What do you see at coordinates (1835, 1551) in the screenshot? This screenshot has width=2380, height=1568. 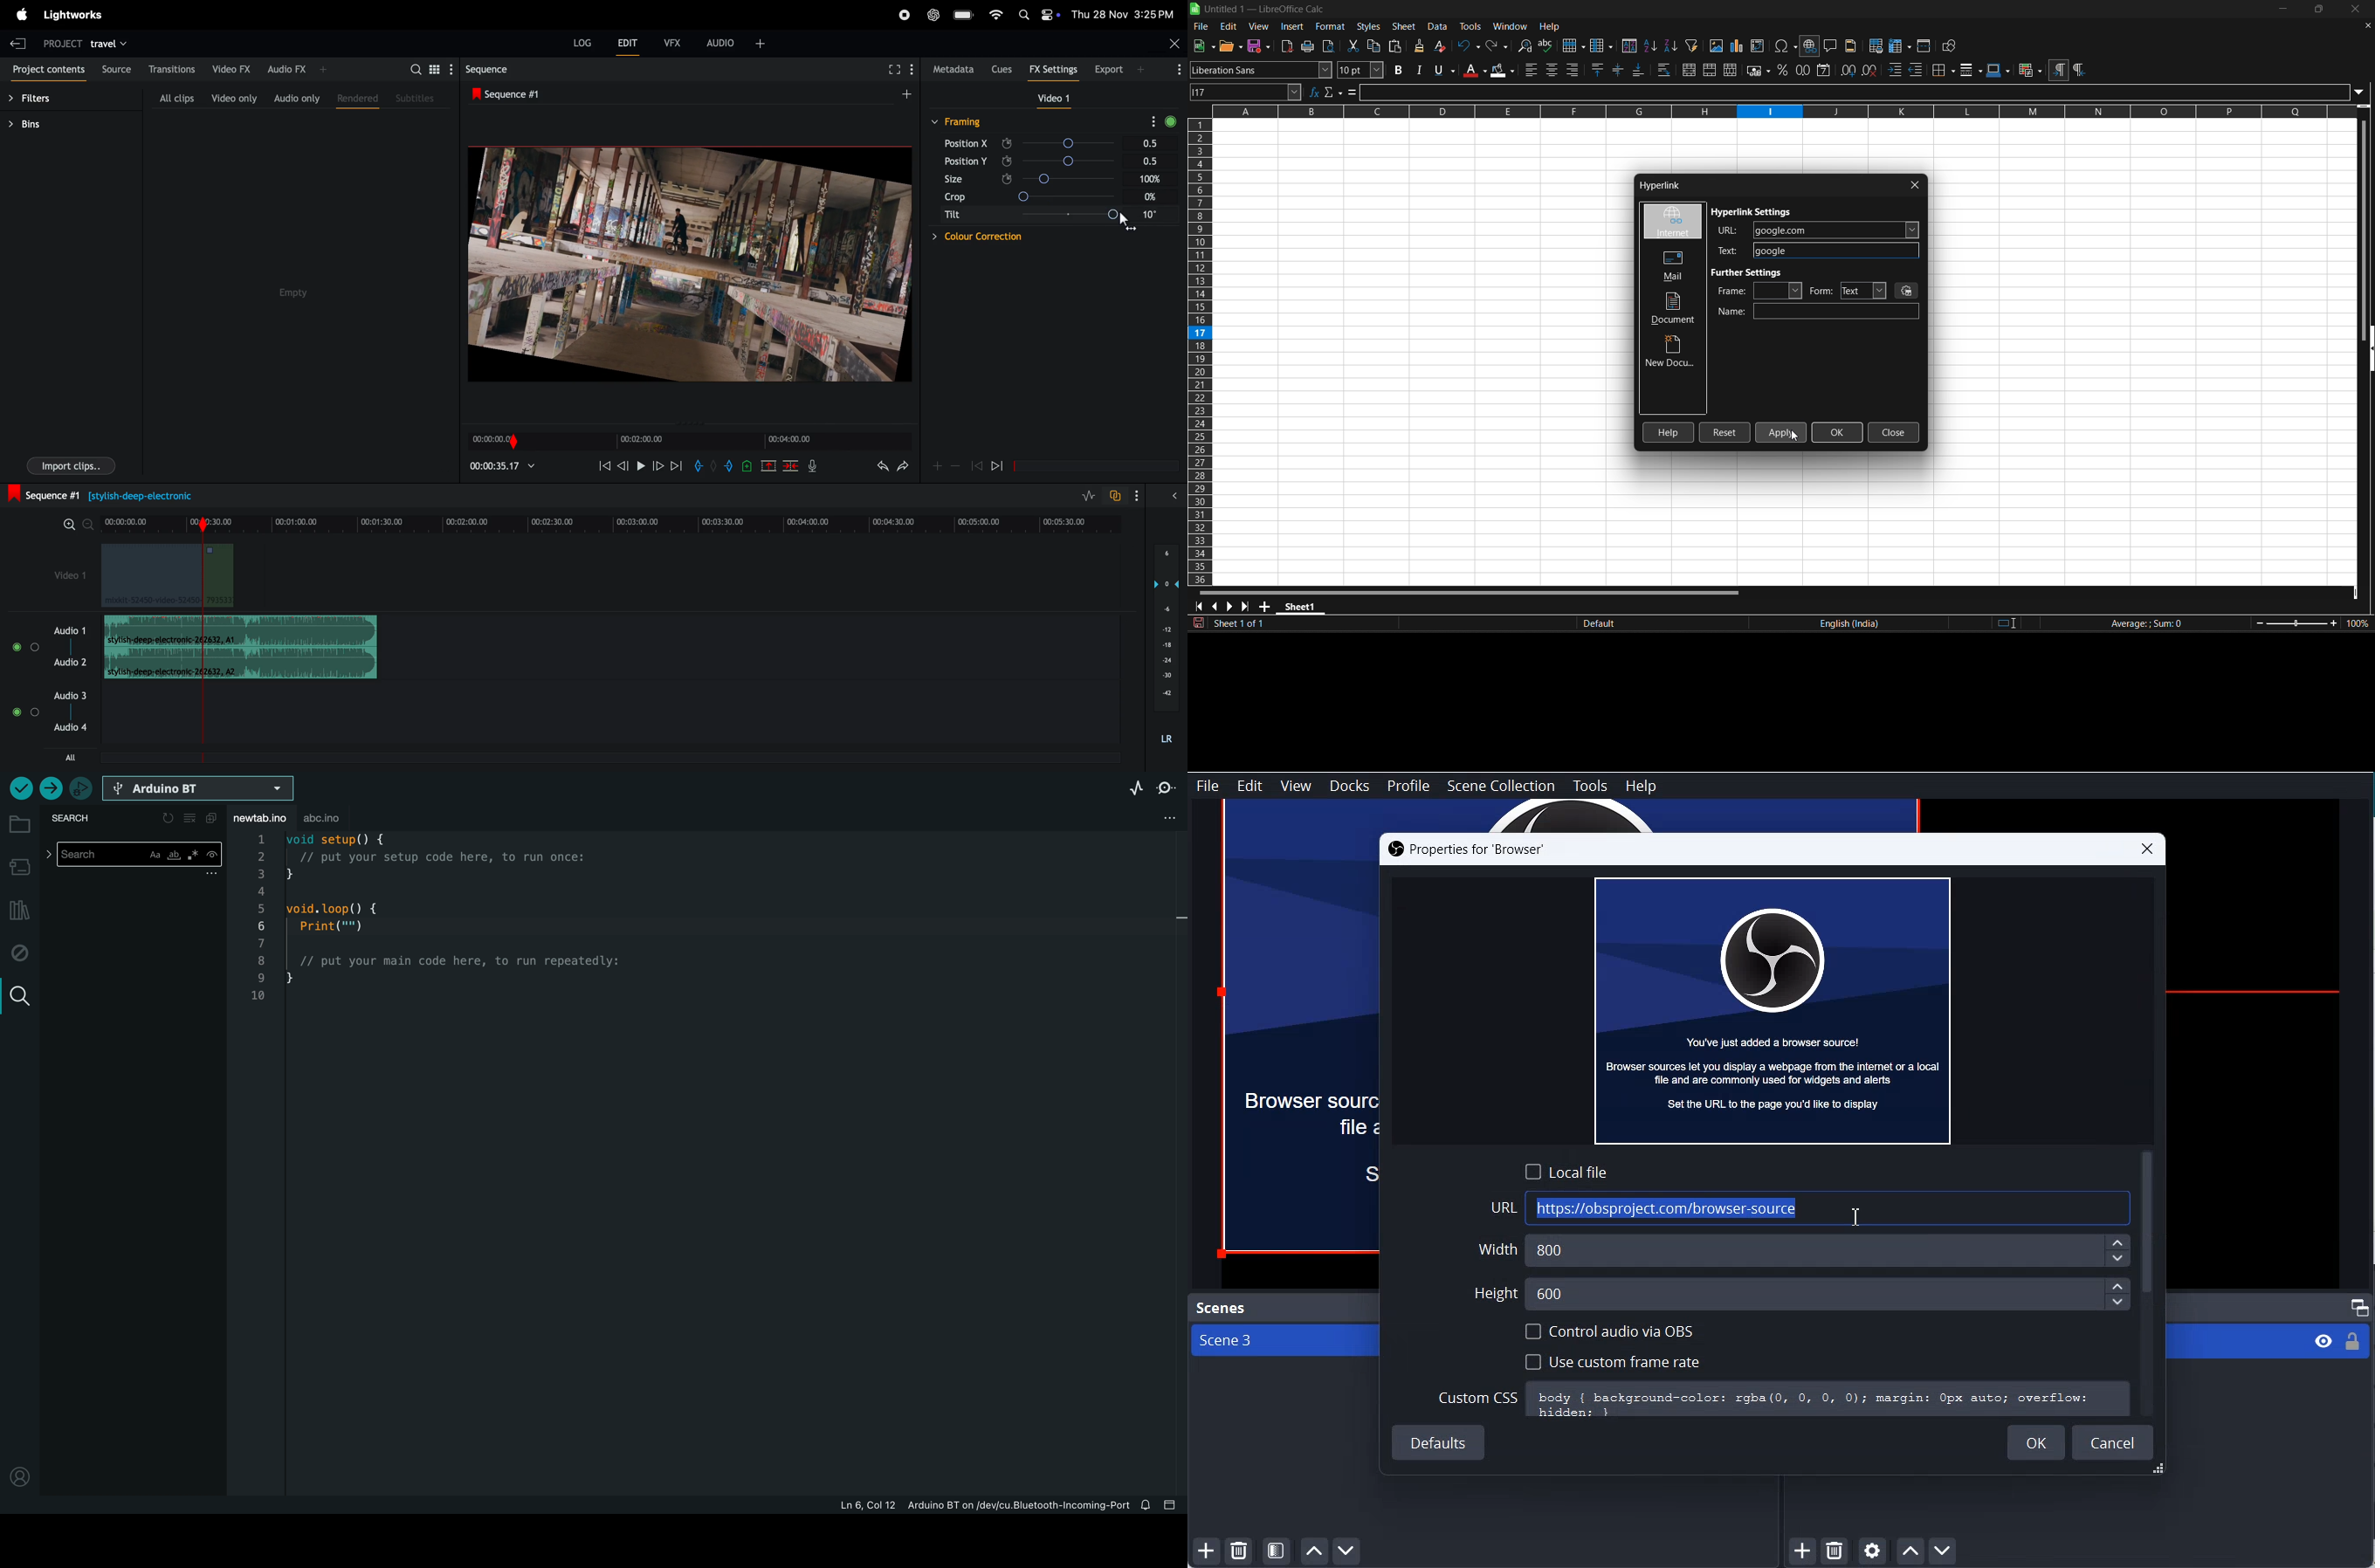 I see `Remove selected Source` at bounding box center [1835, 1551].